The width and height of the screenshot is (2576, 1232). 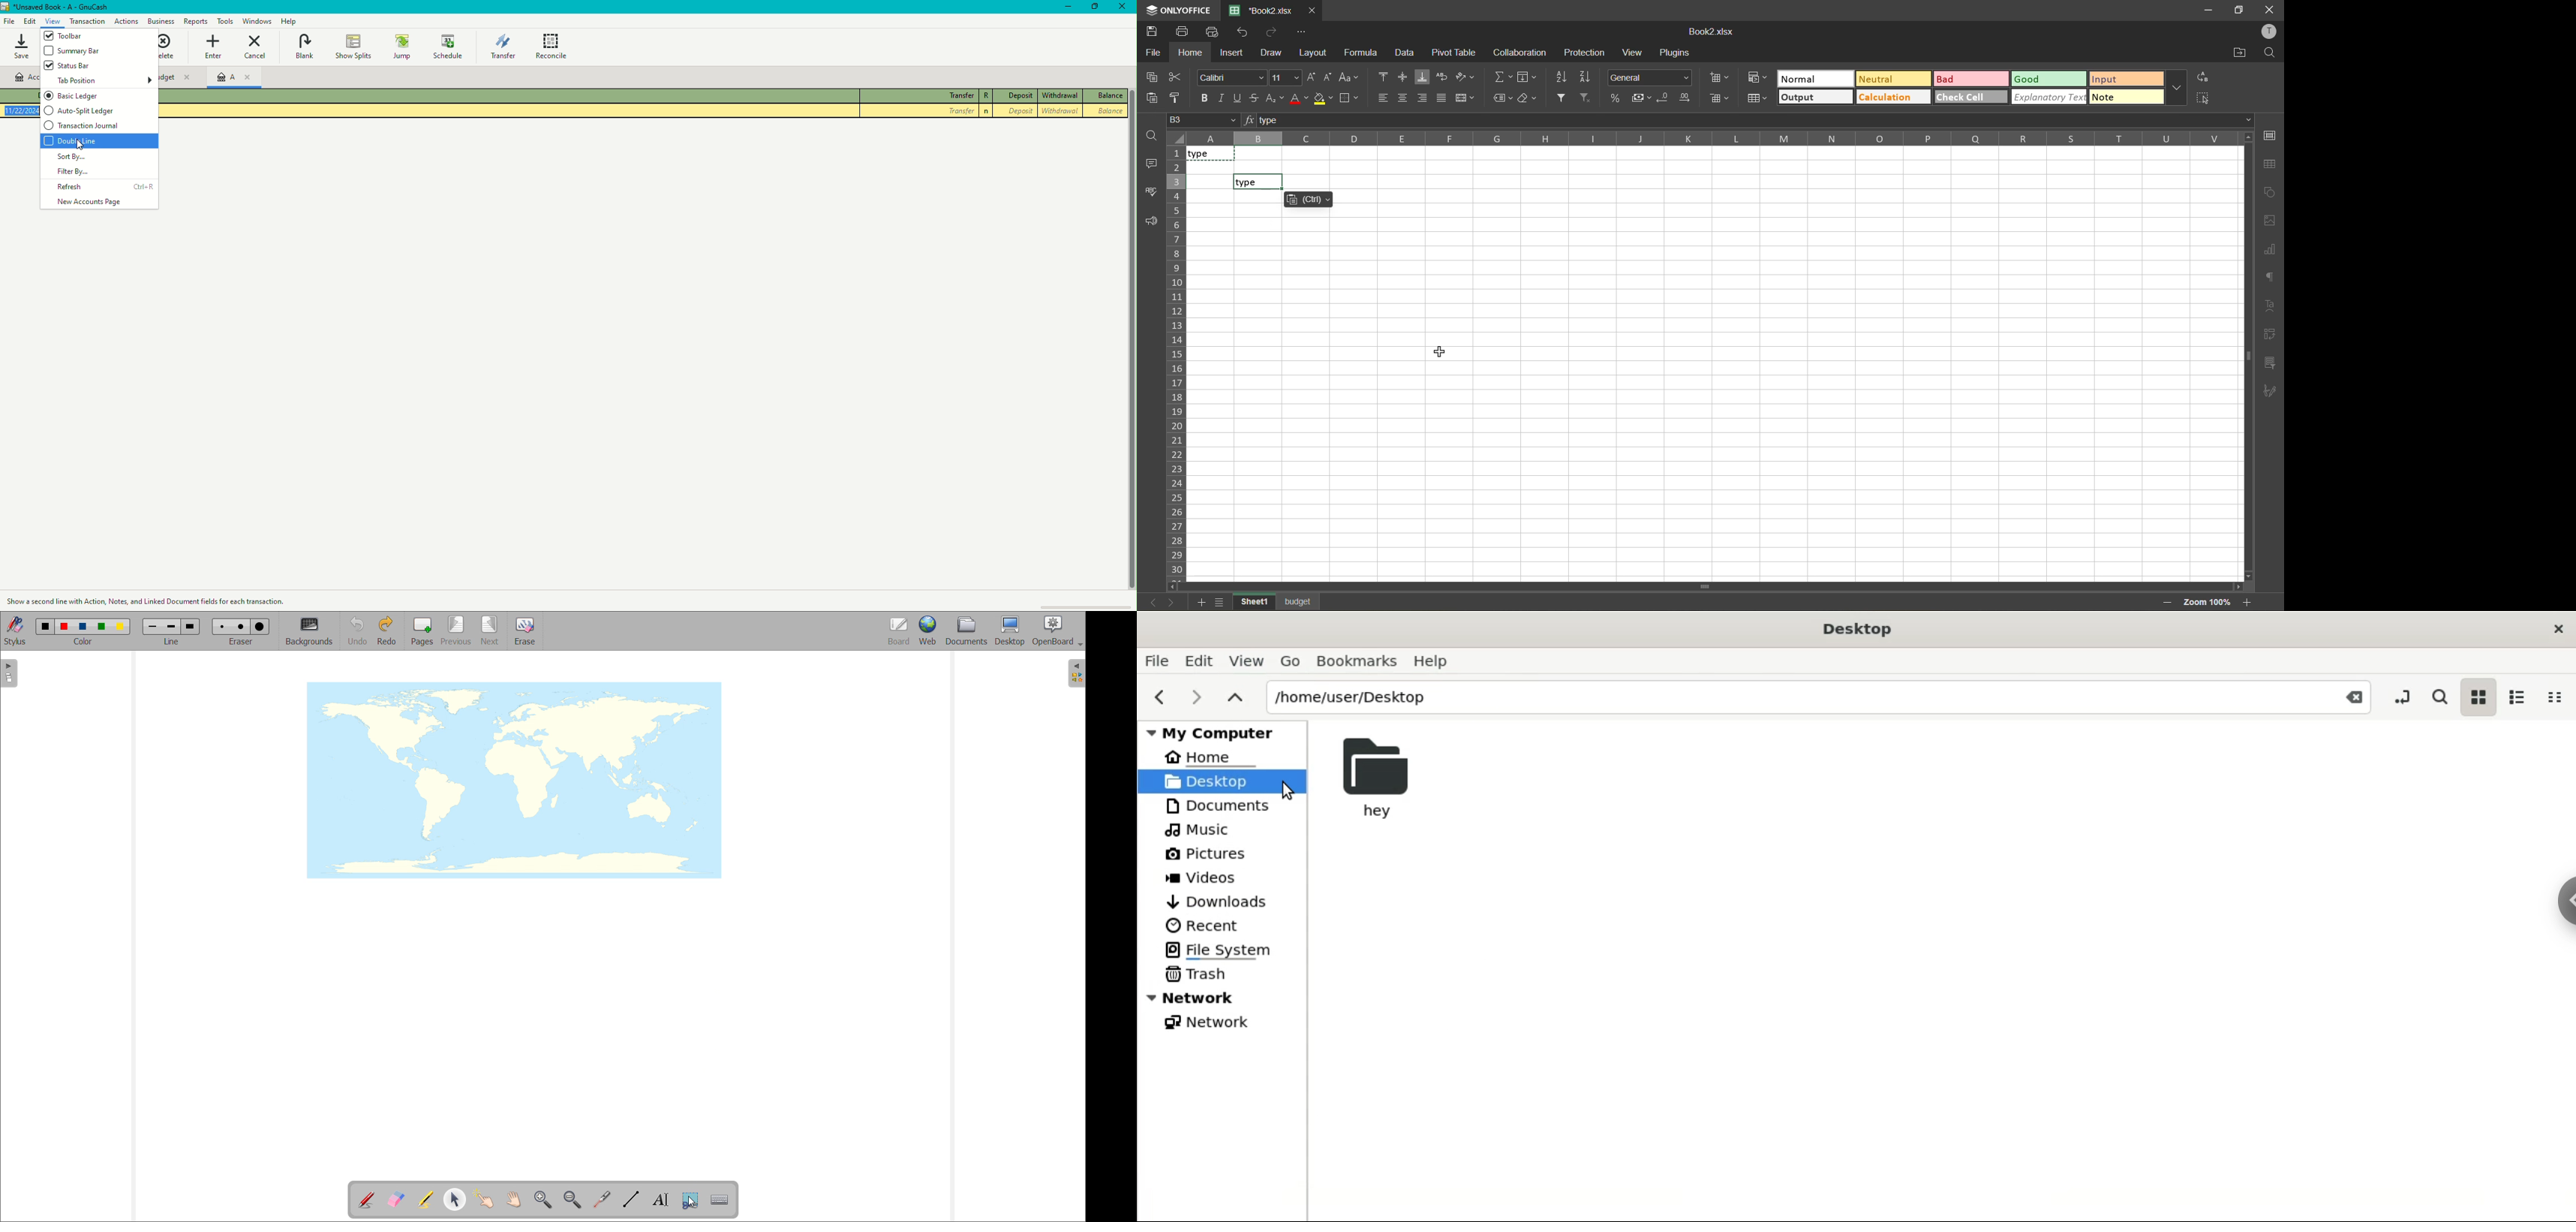 What do you see at coordinates (2049, 78) in the screenshot?
I see `good` at bounding box center [2049, 78].